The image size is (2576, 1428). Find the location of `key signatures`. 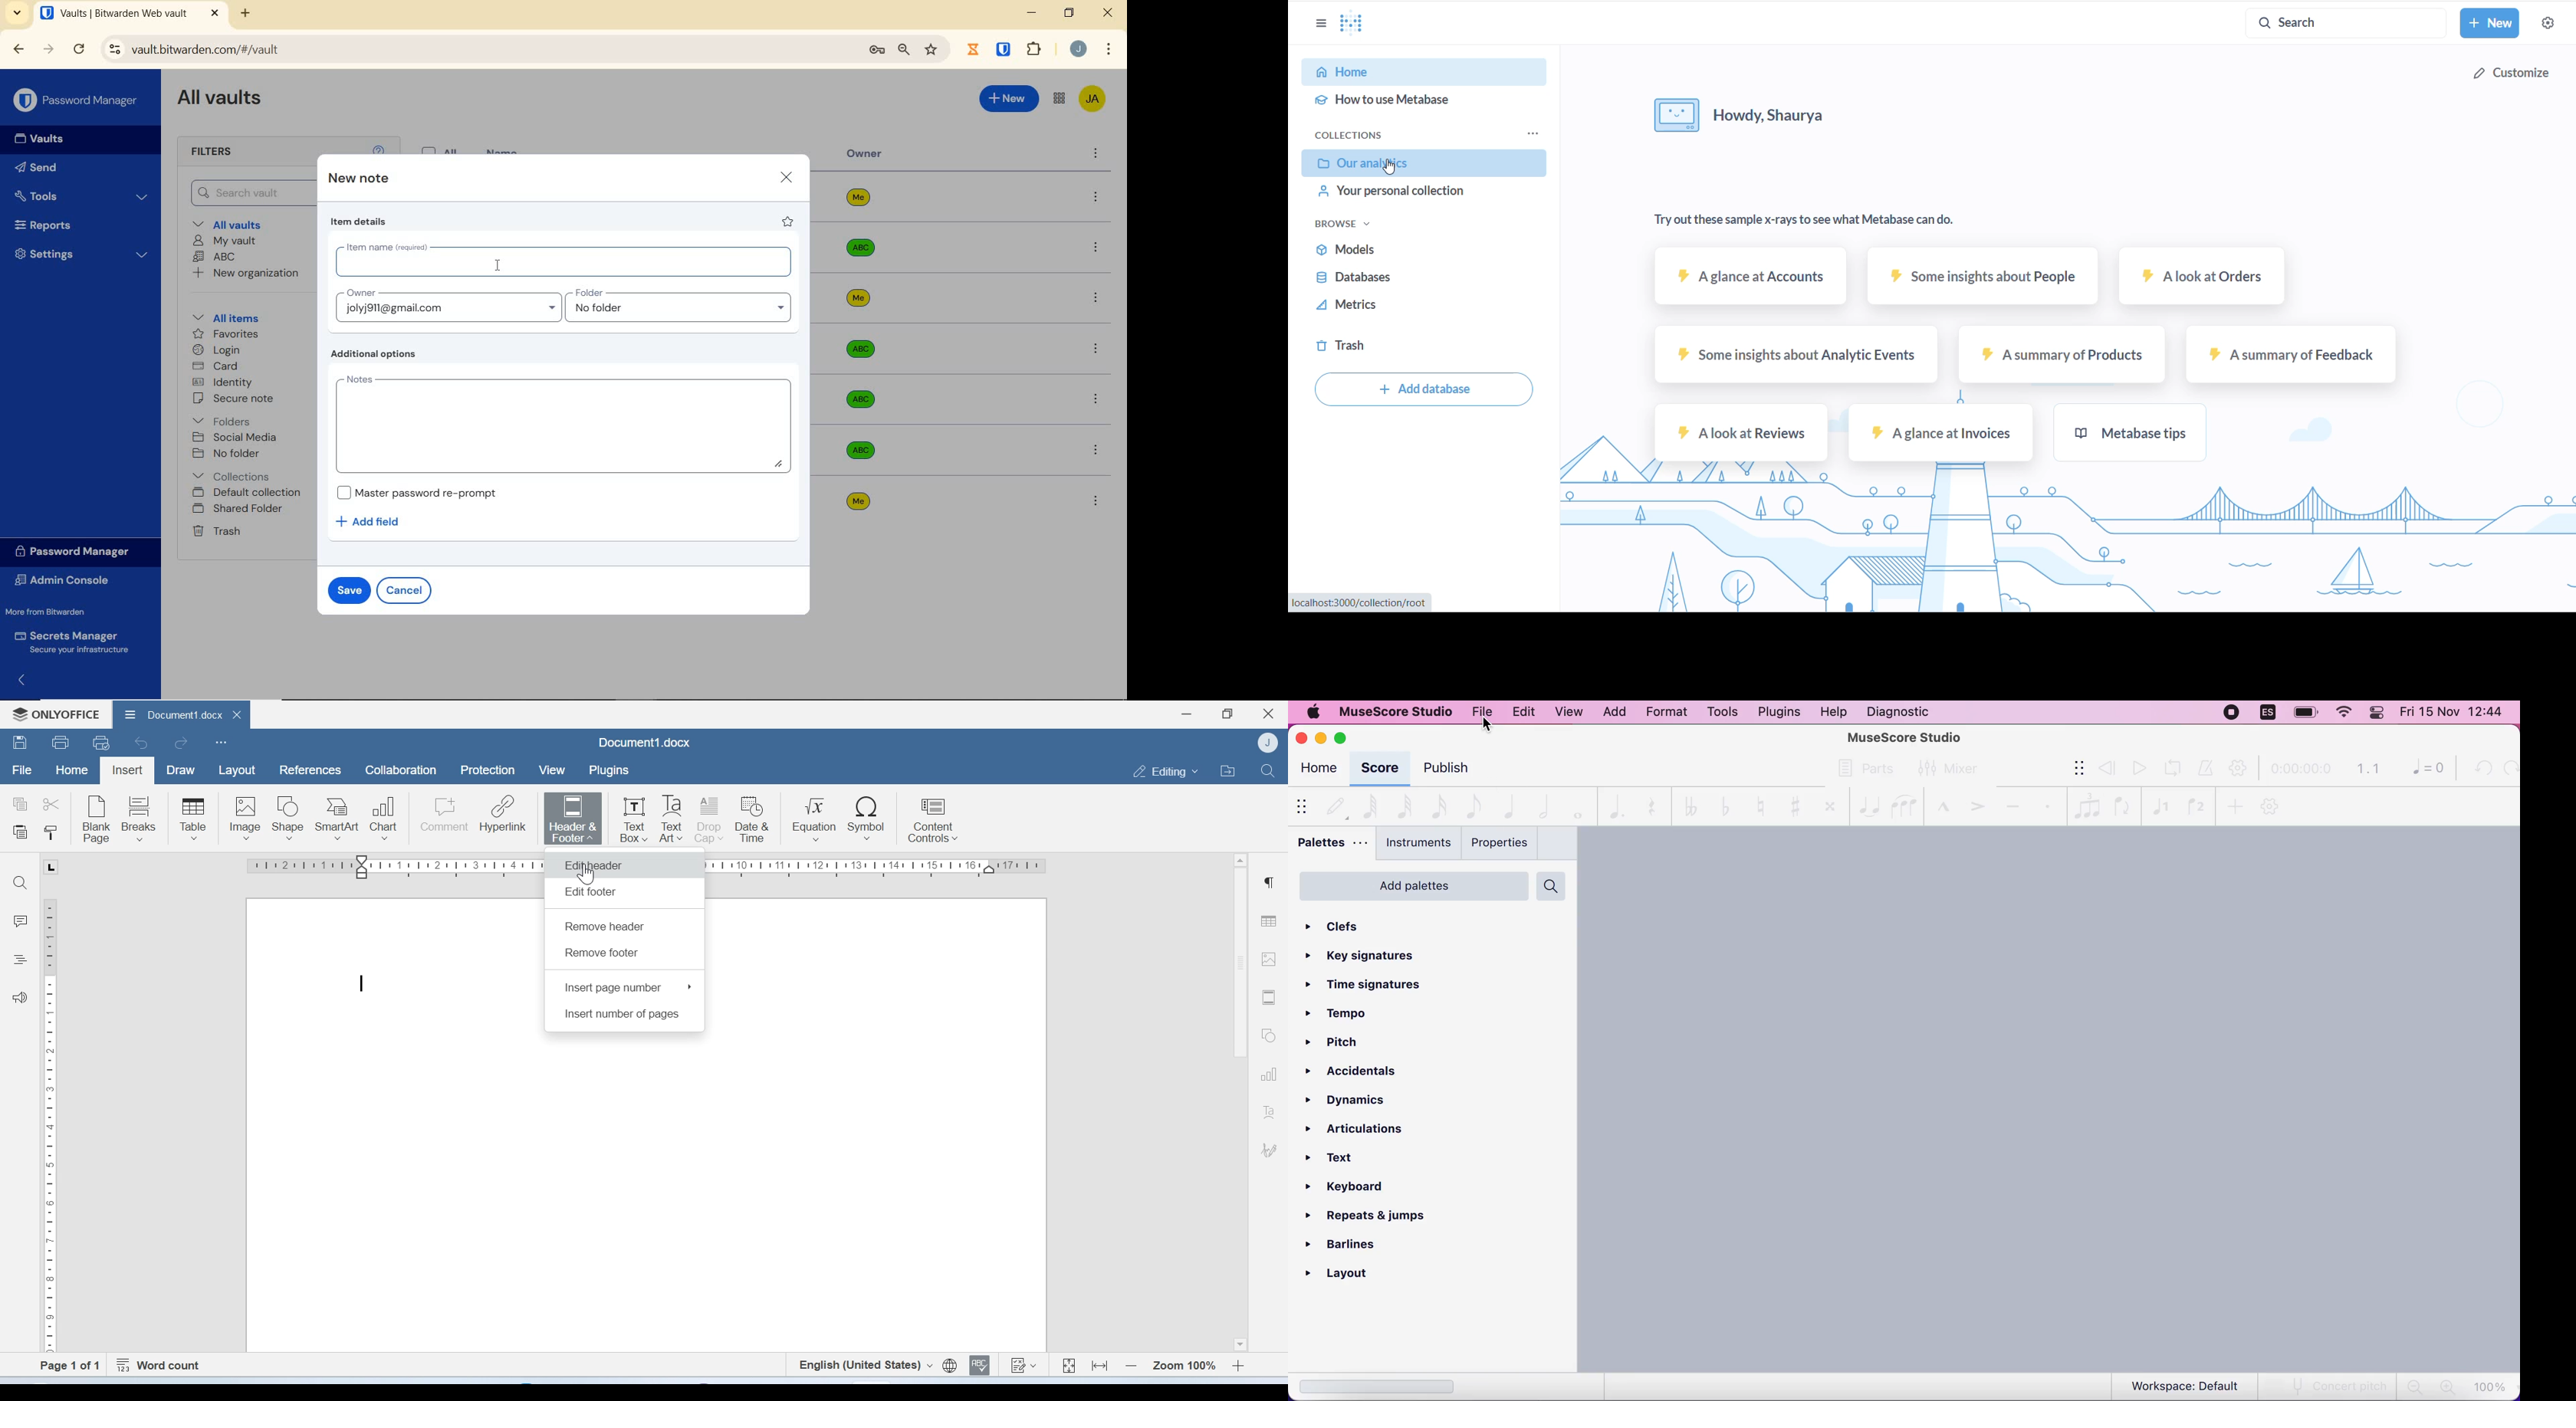

key signatures is located at coordinates (1383, 954).